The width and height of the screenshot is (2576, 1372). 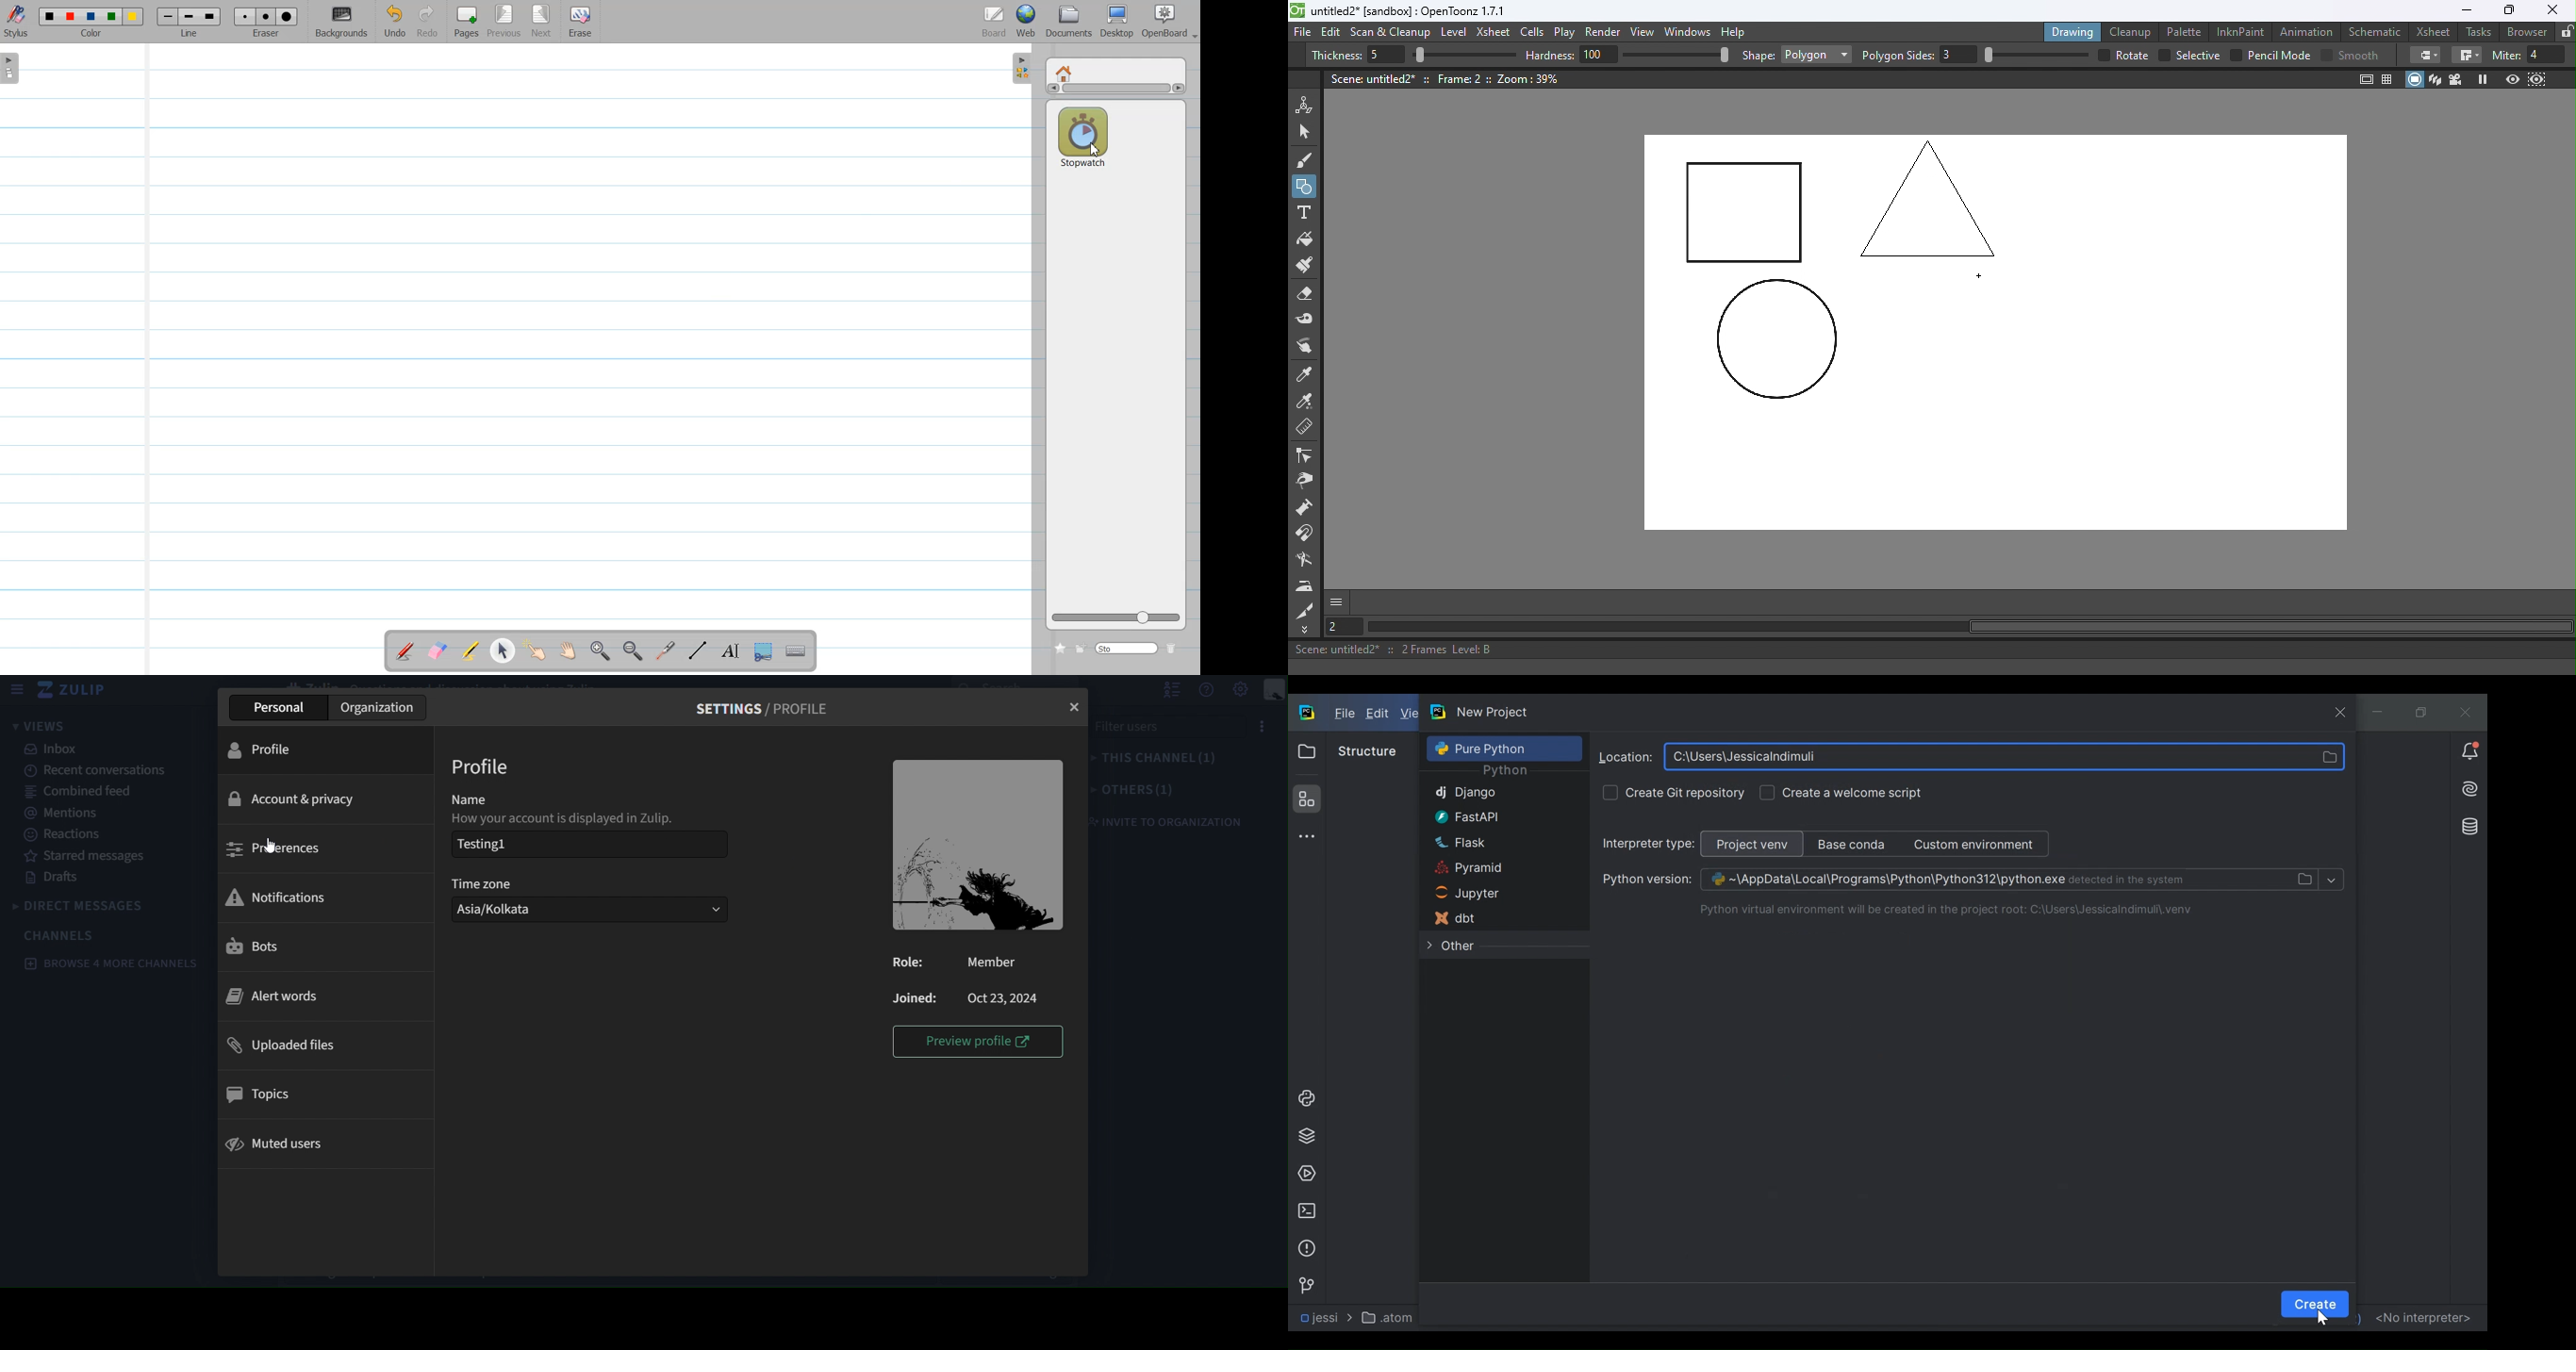 What do you see at coordinates (2512, 80) in the screenshot?
I see `Preview` at bounding box center [2512, 80].